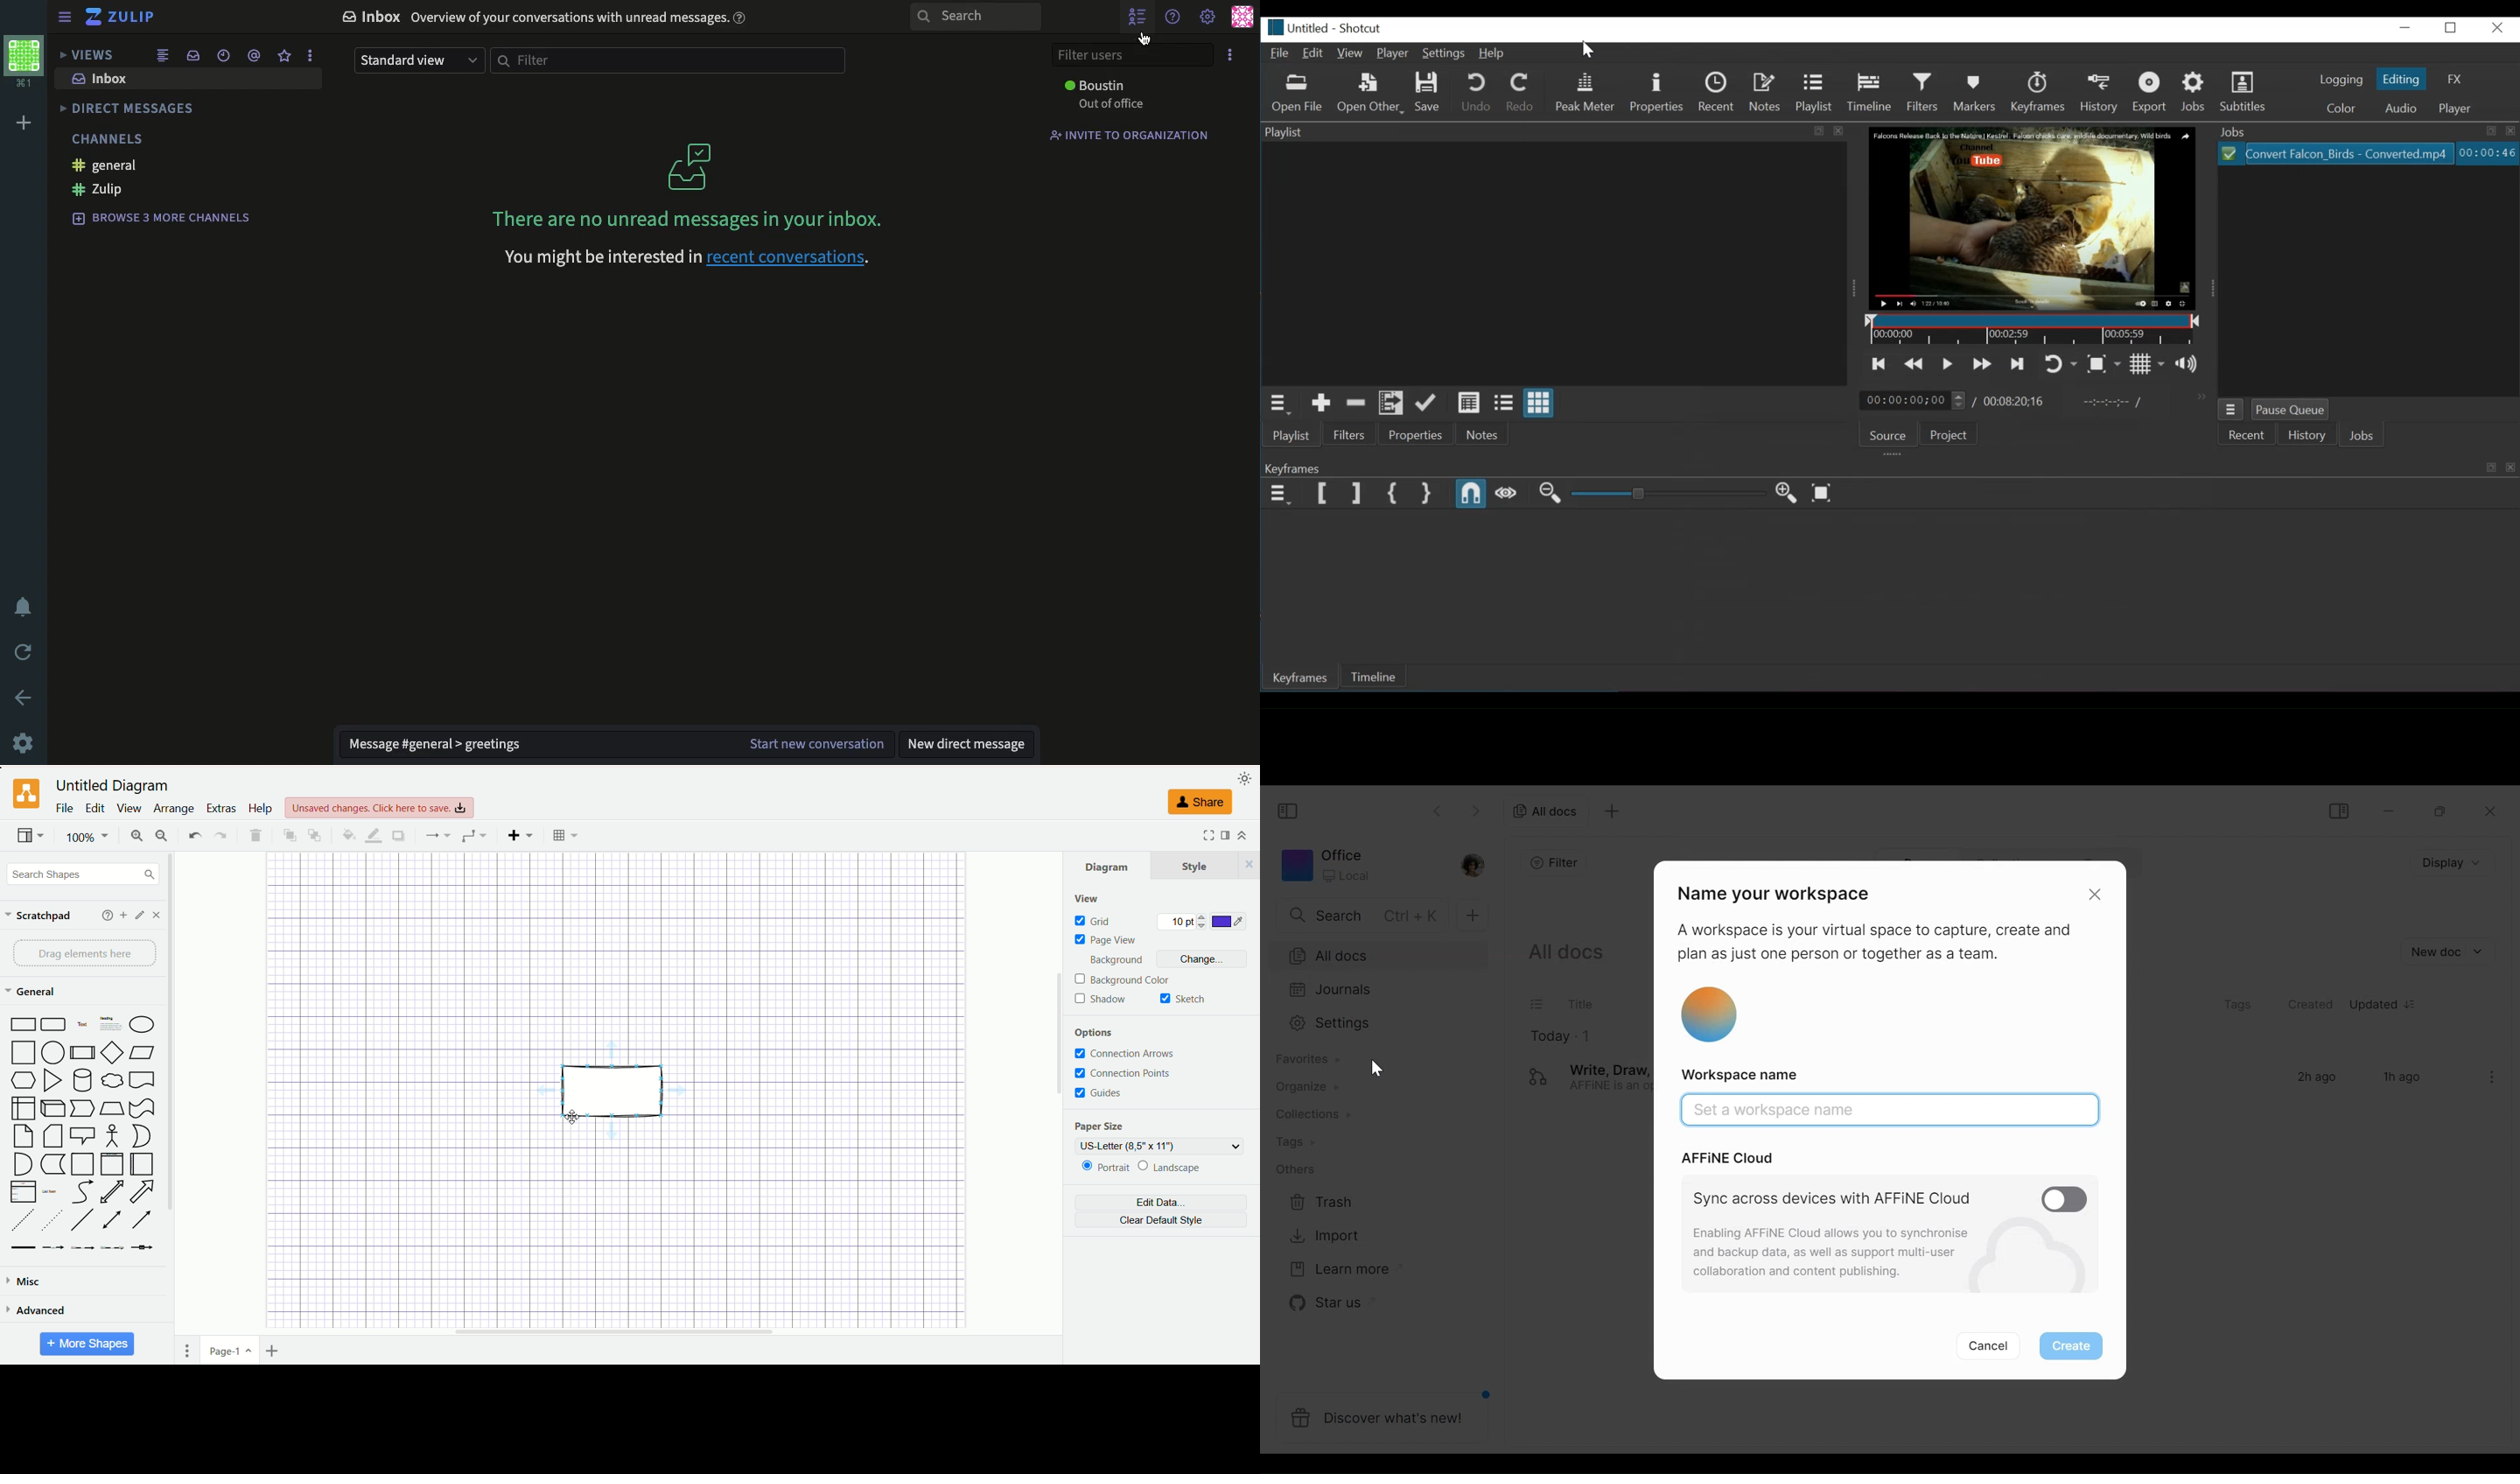 Image resolution: width=2520 pixels, height=1484 pixels. What do you see at coordinates (314, 835) in the screenshot?
I see `to back` at bounding box center [314, 835].